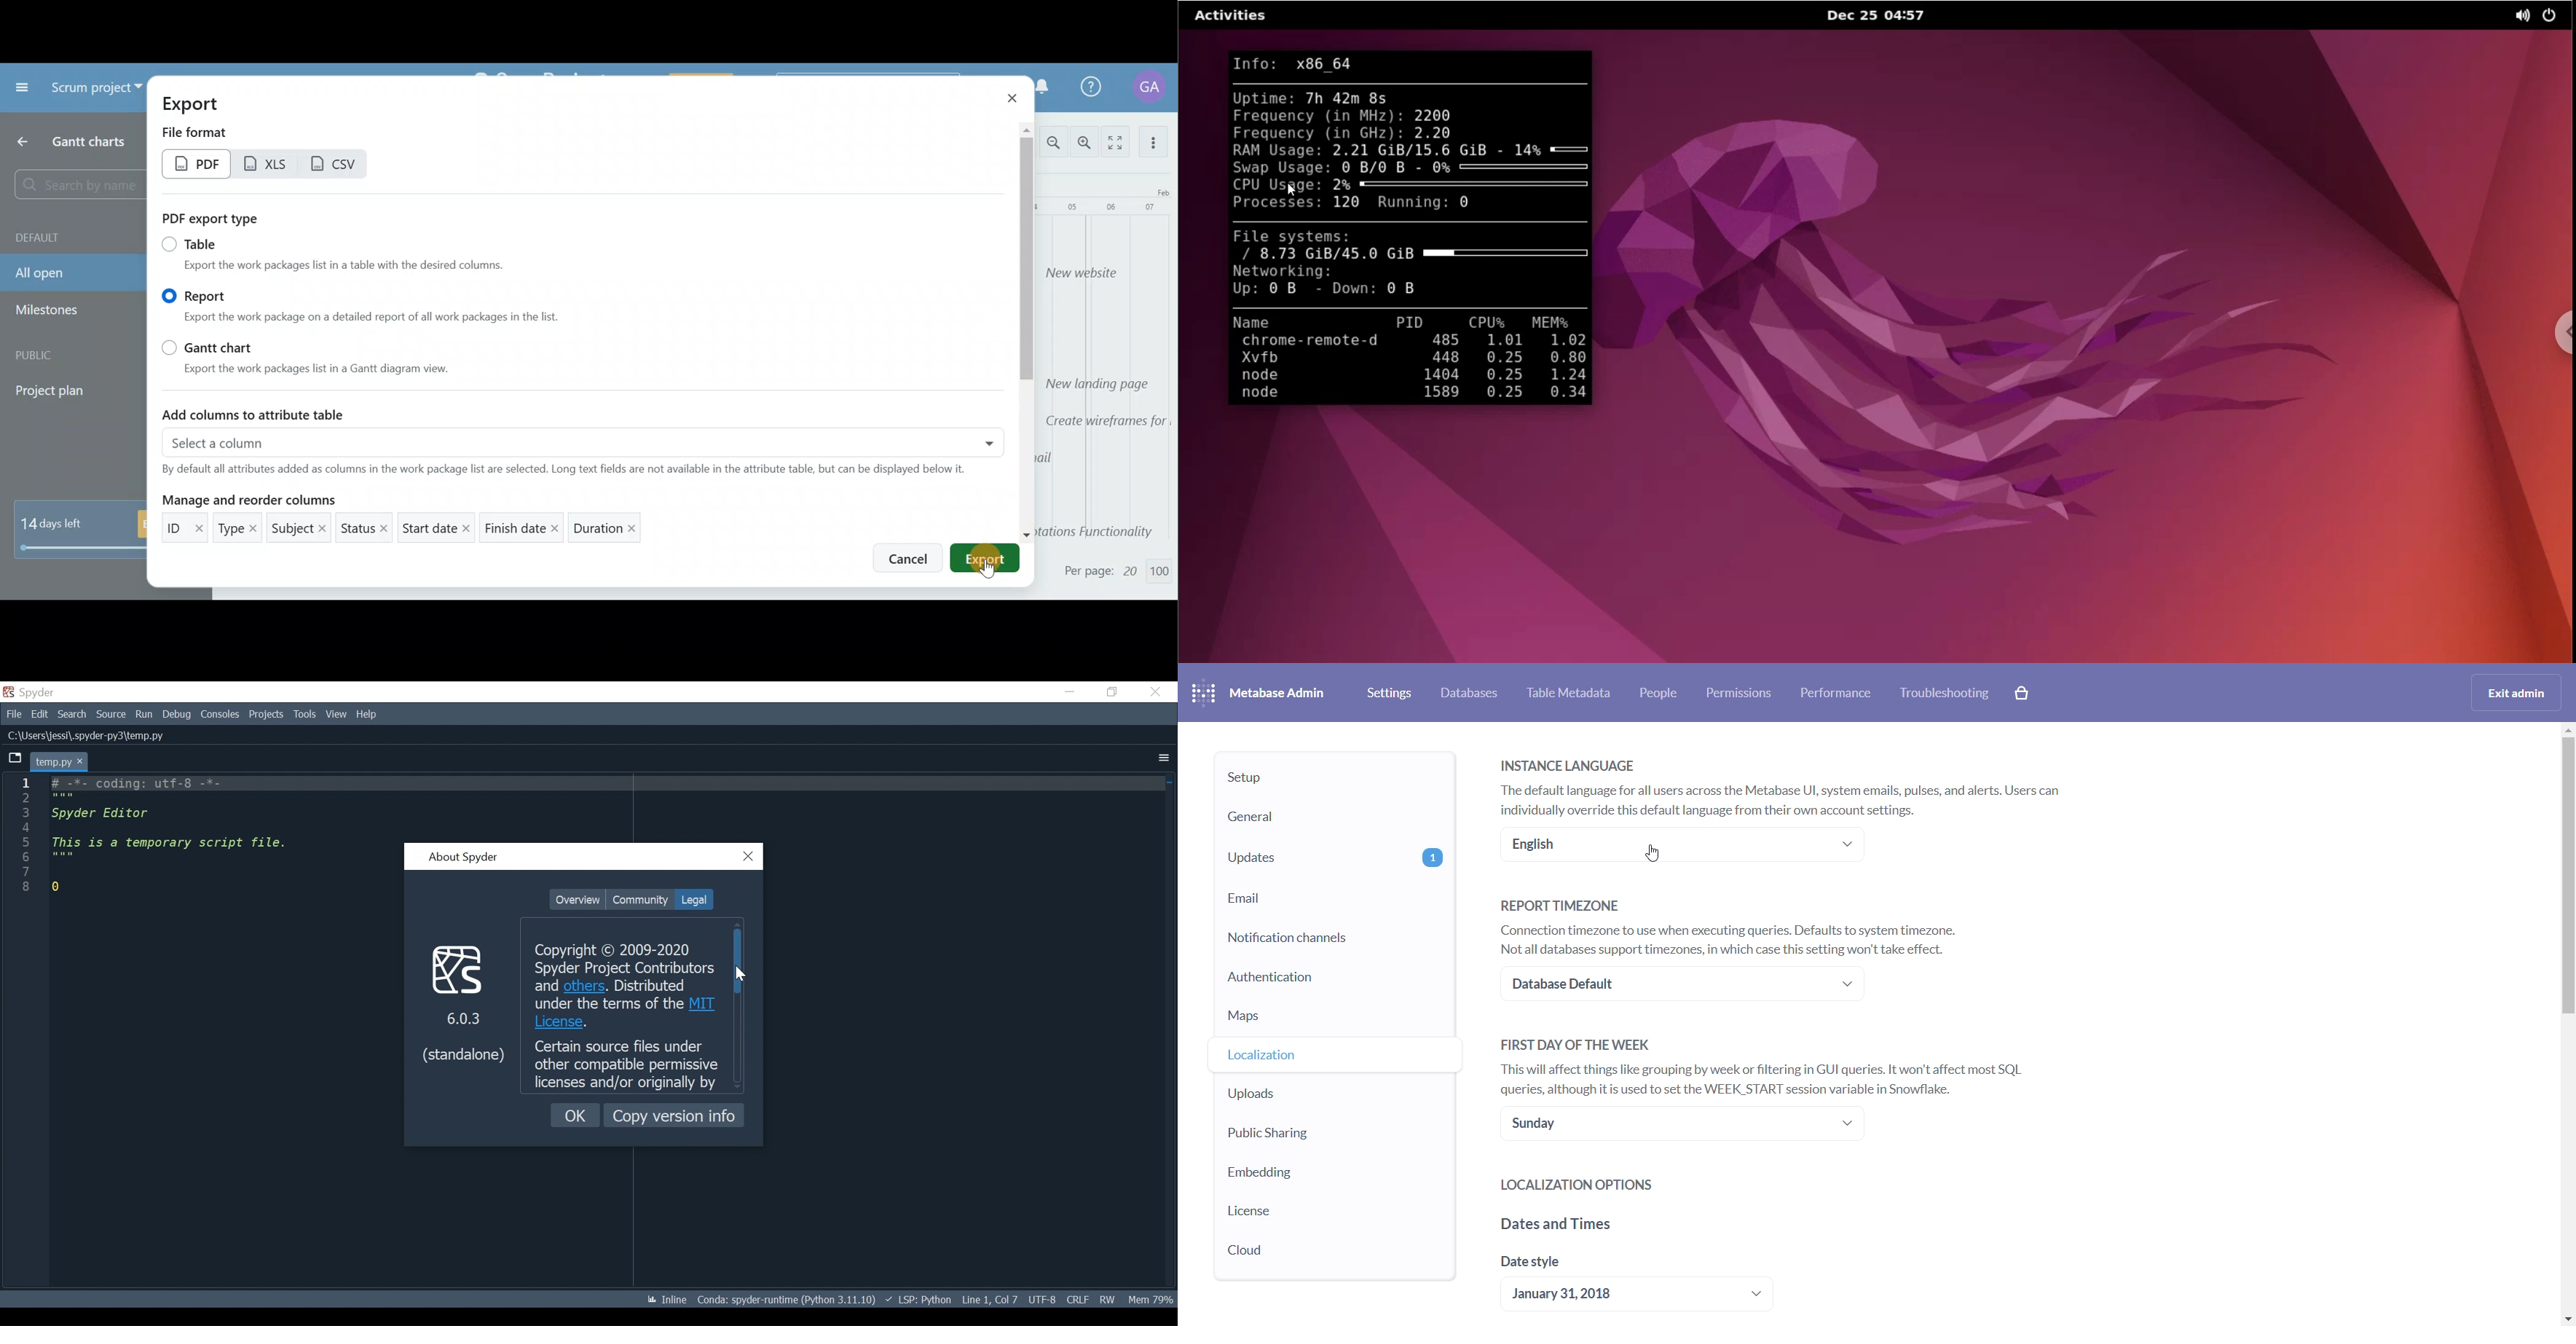  I want to click on Default, so click(73, 241).